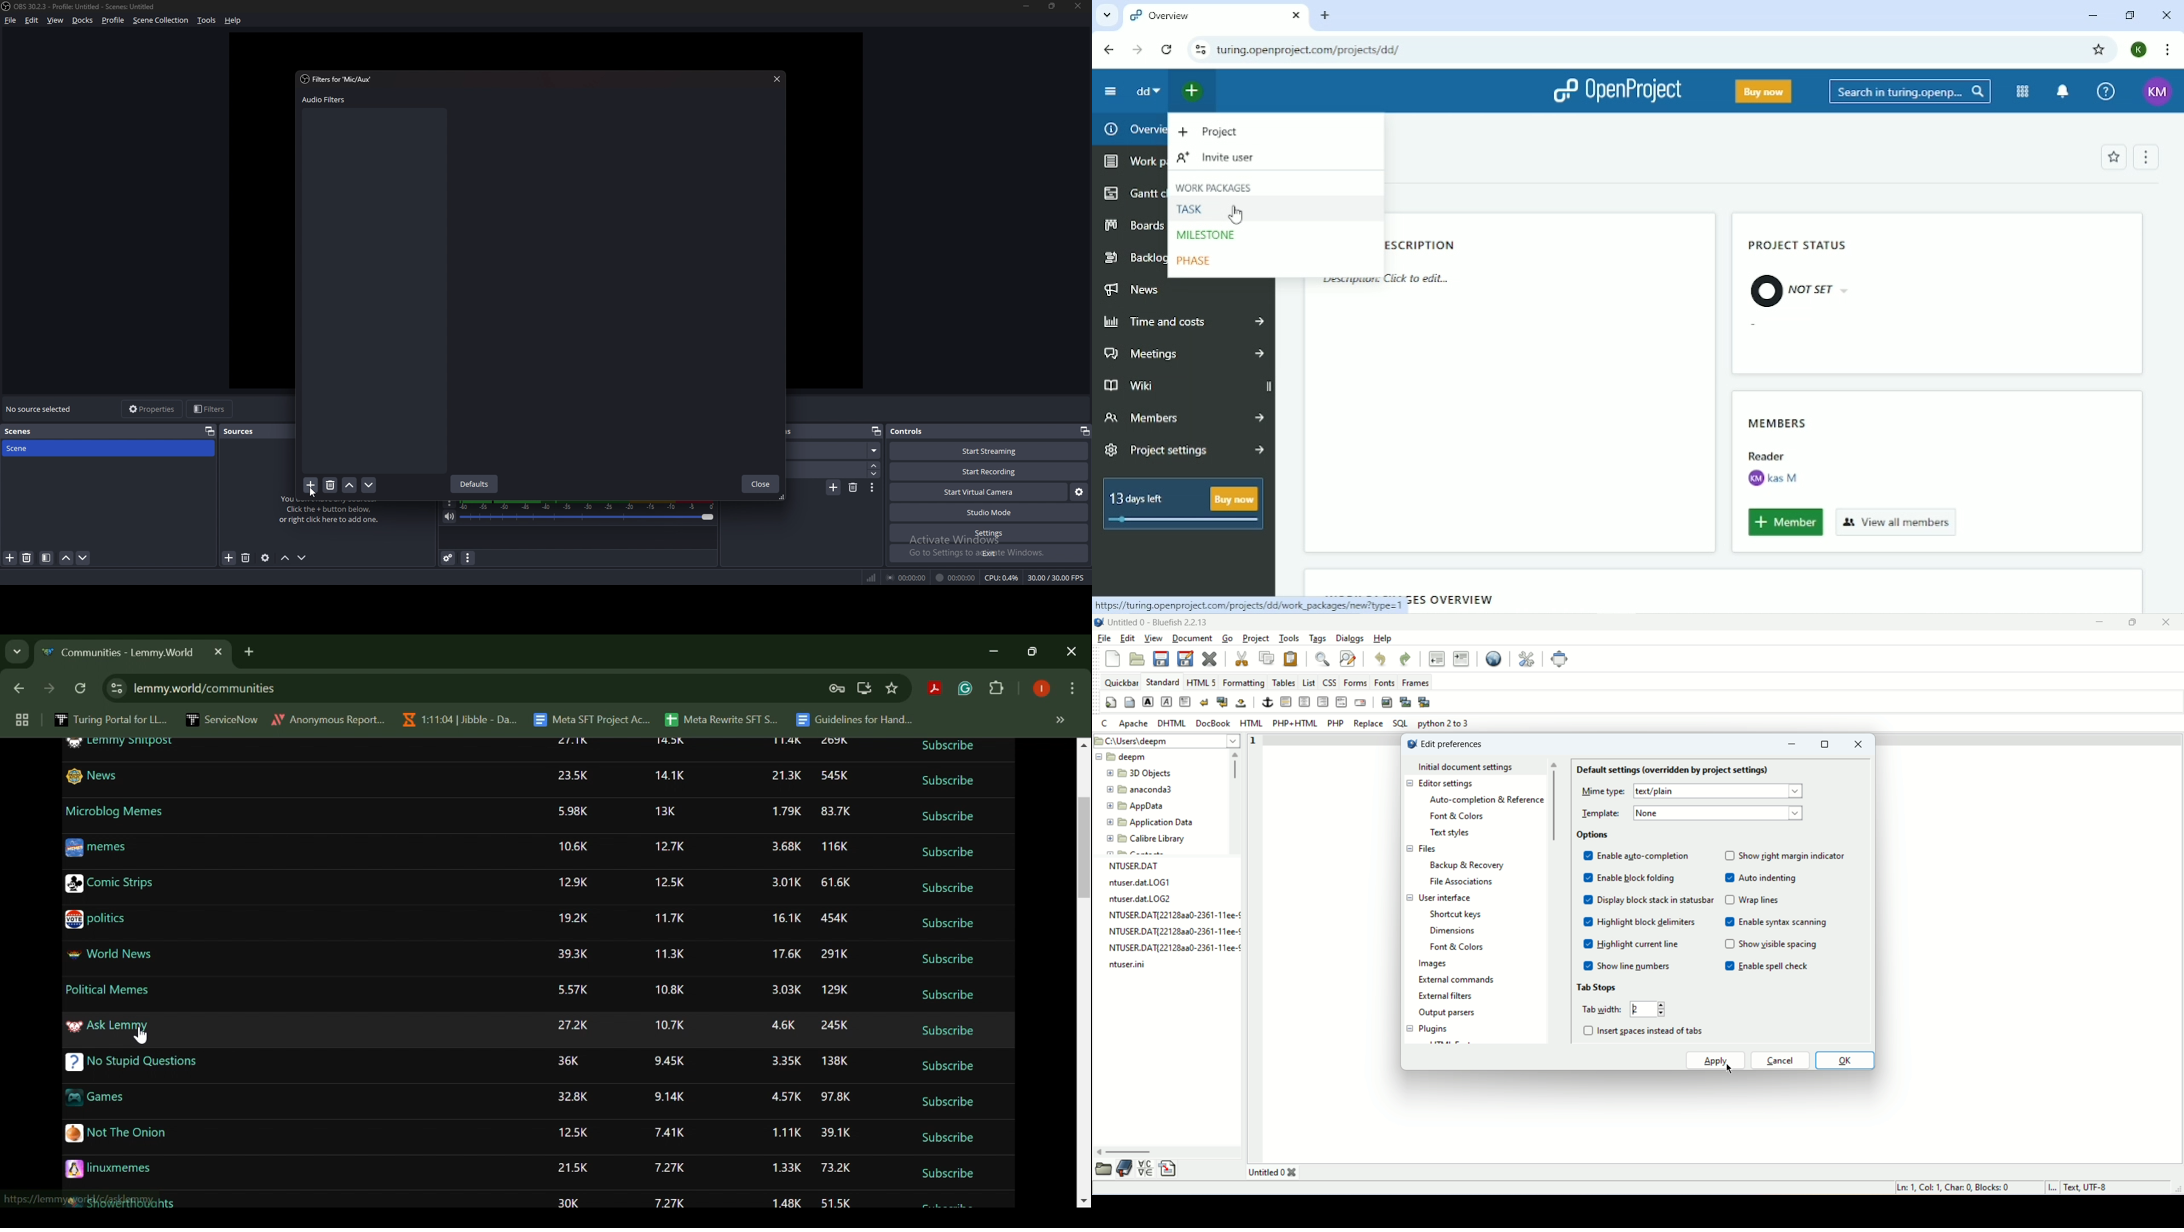 Image resolution: width=2184 pixels, height=1232 pixels. I want to click on check box, so click(1585, 910).